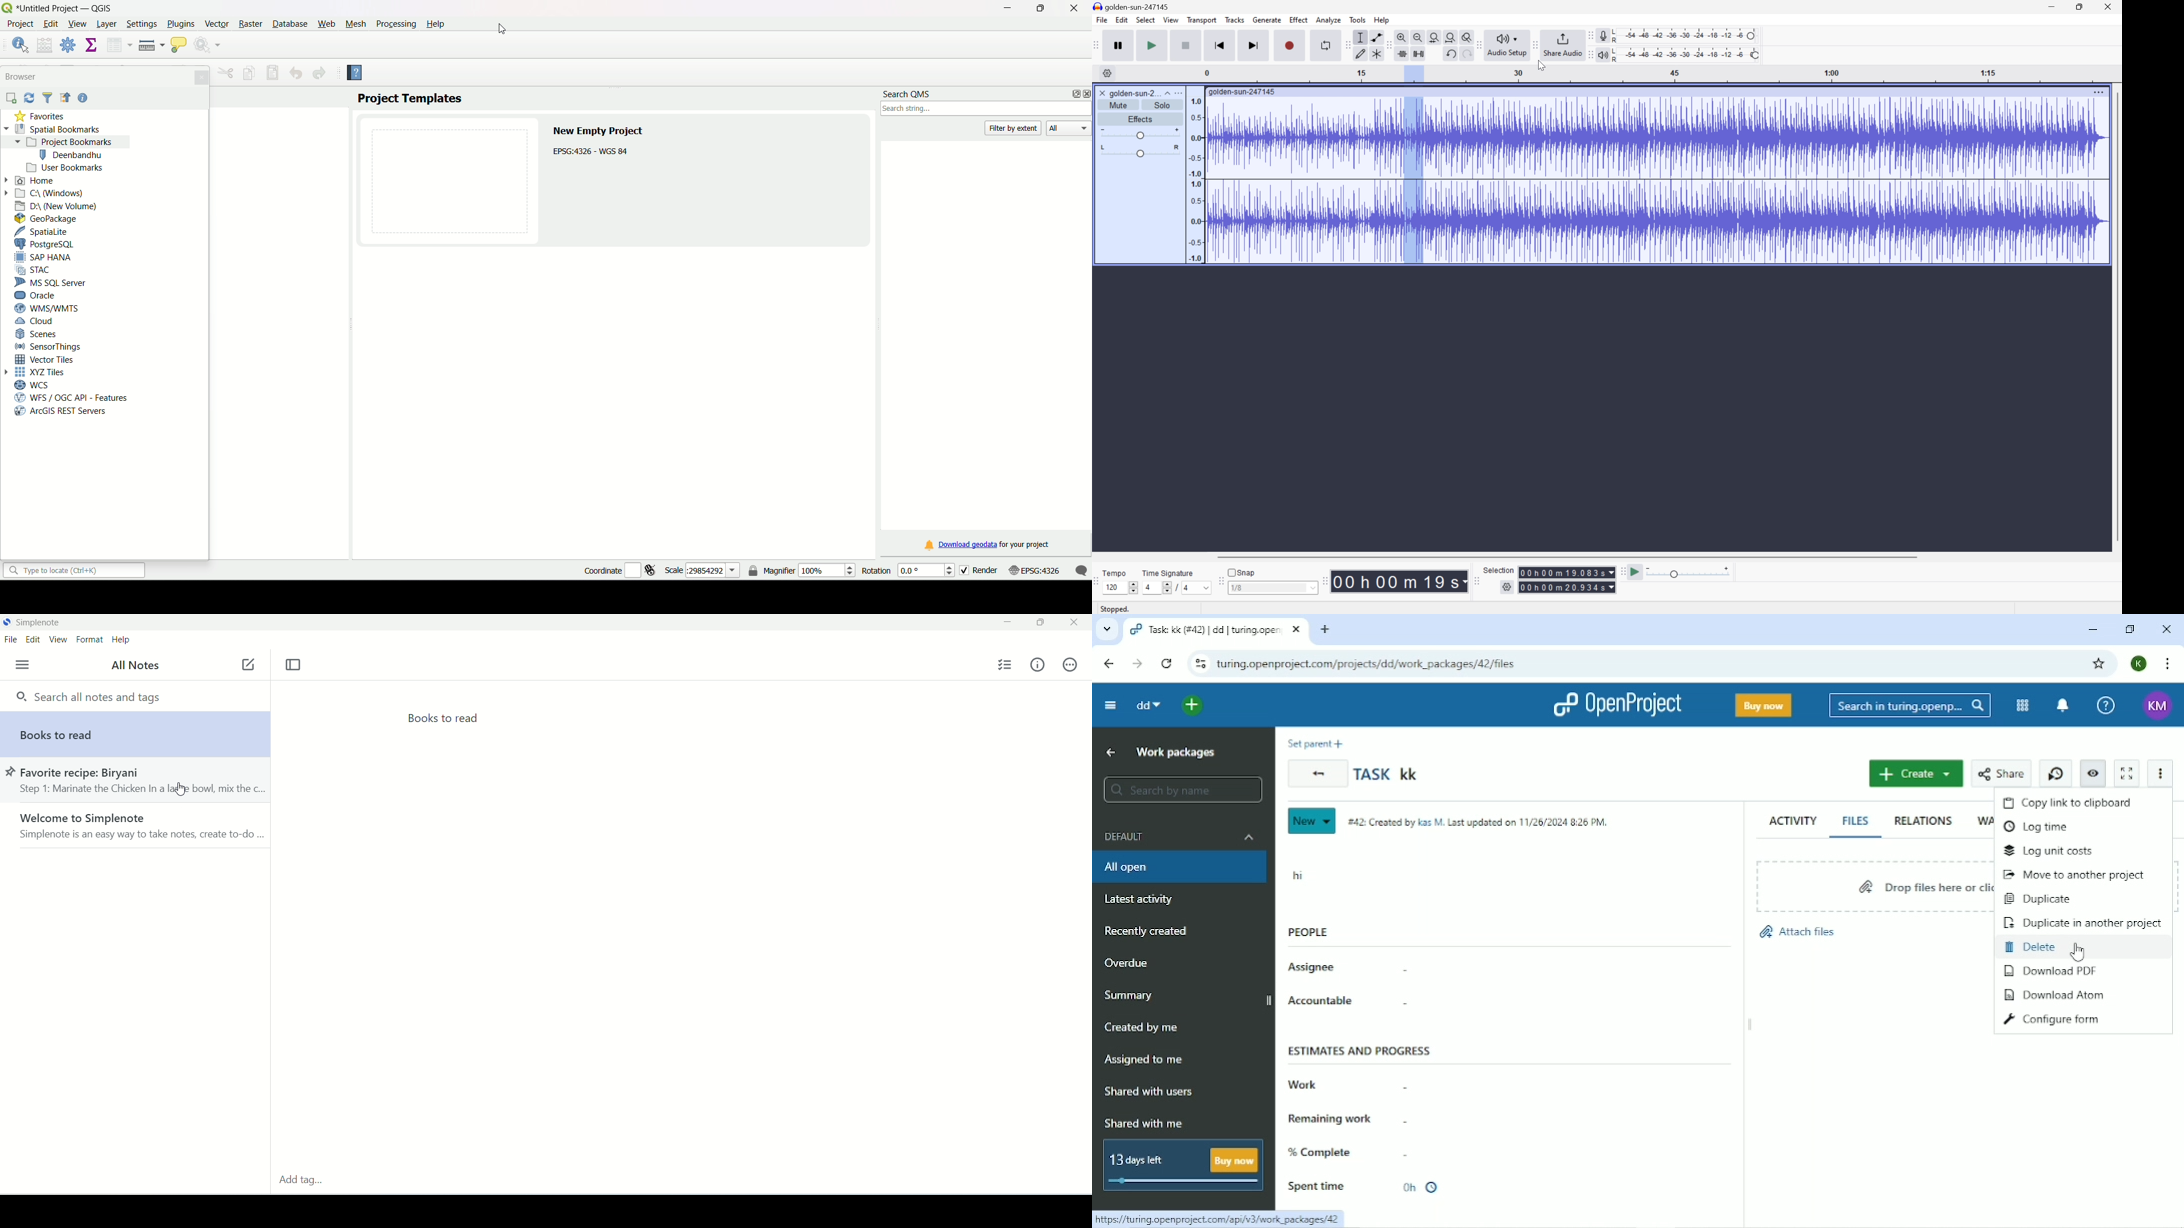 This screenshot has width=2184, height=1232. What do you see at coordinates (1399, 581) in the screenshot?
I see `Time` at bounding box center [1399, 581].